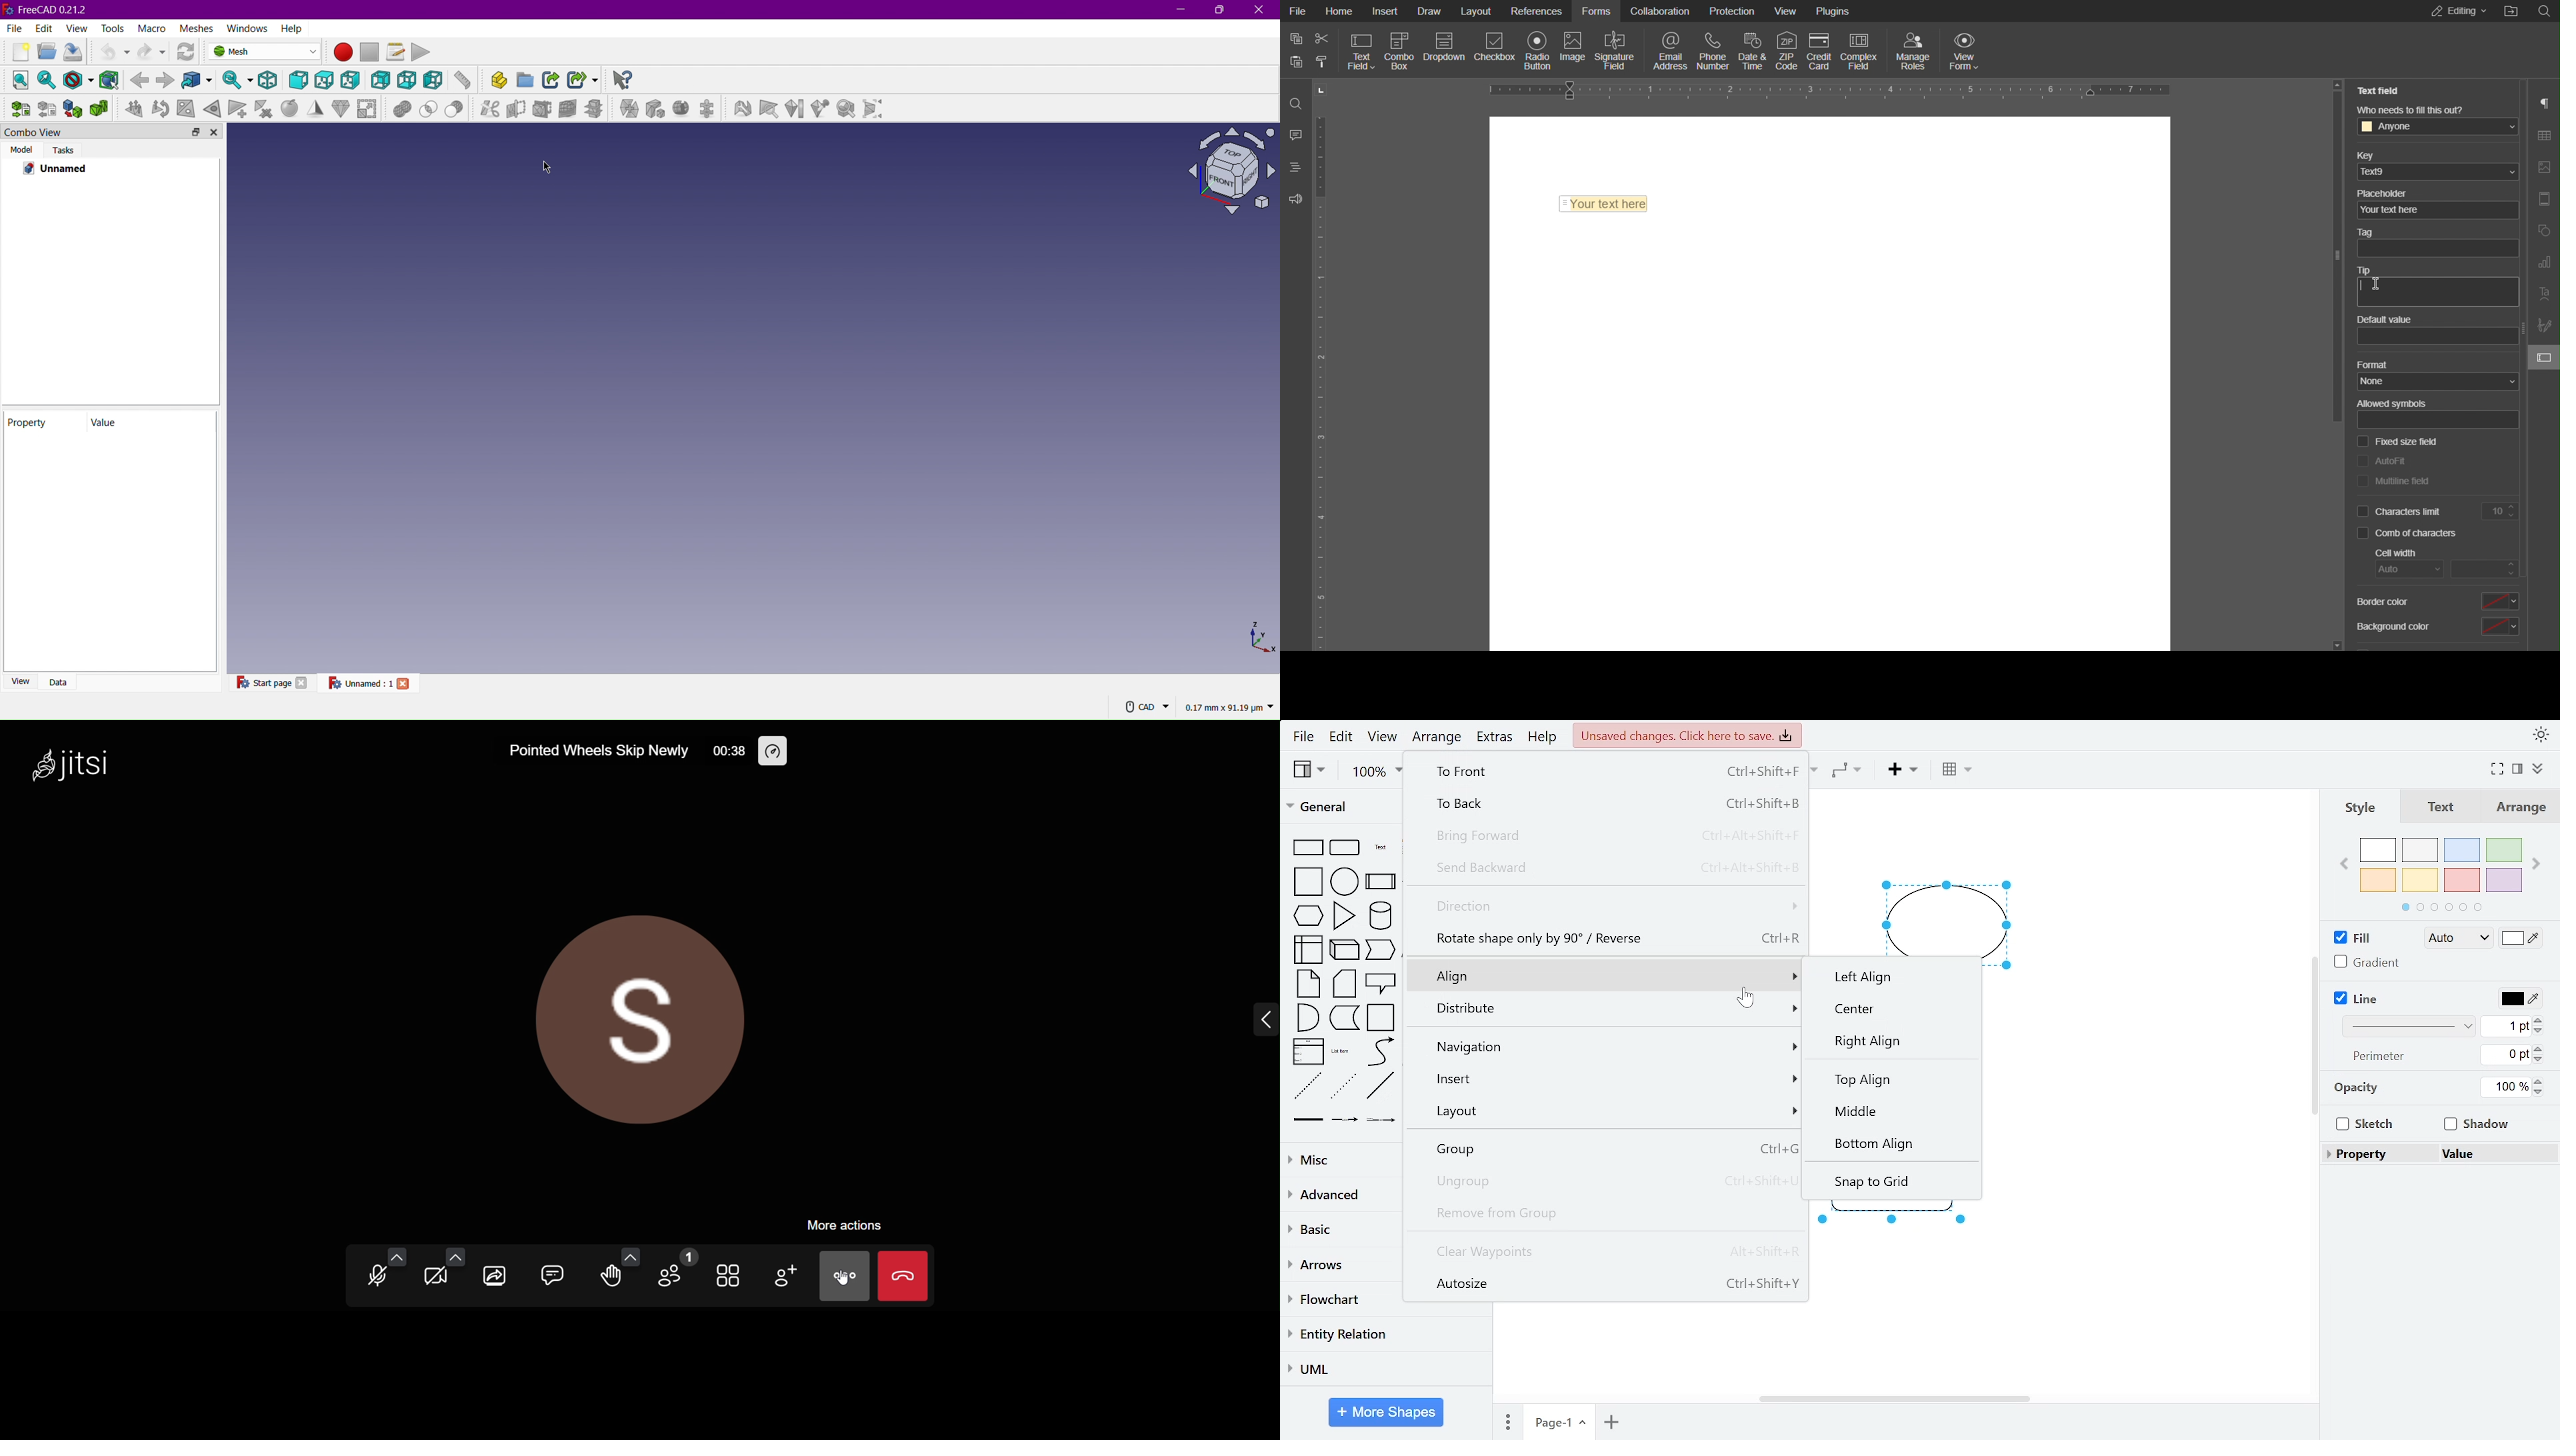 The image size is (2576, 1456). What do you see at coordinates (2503, 1087) in the screenshot?
I see `100%` at bounding box center [2503, 1087].